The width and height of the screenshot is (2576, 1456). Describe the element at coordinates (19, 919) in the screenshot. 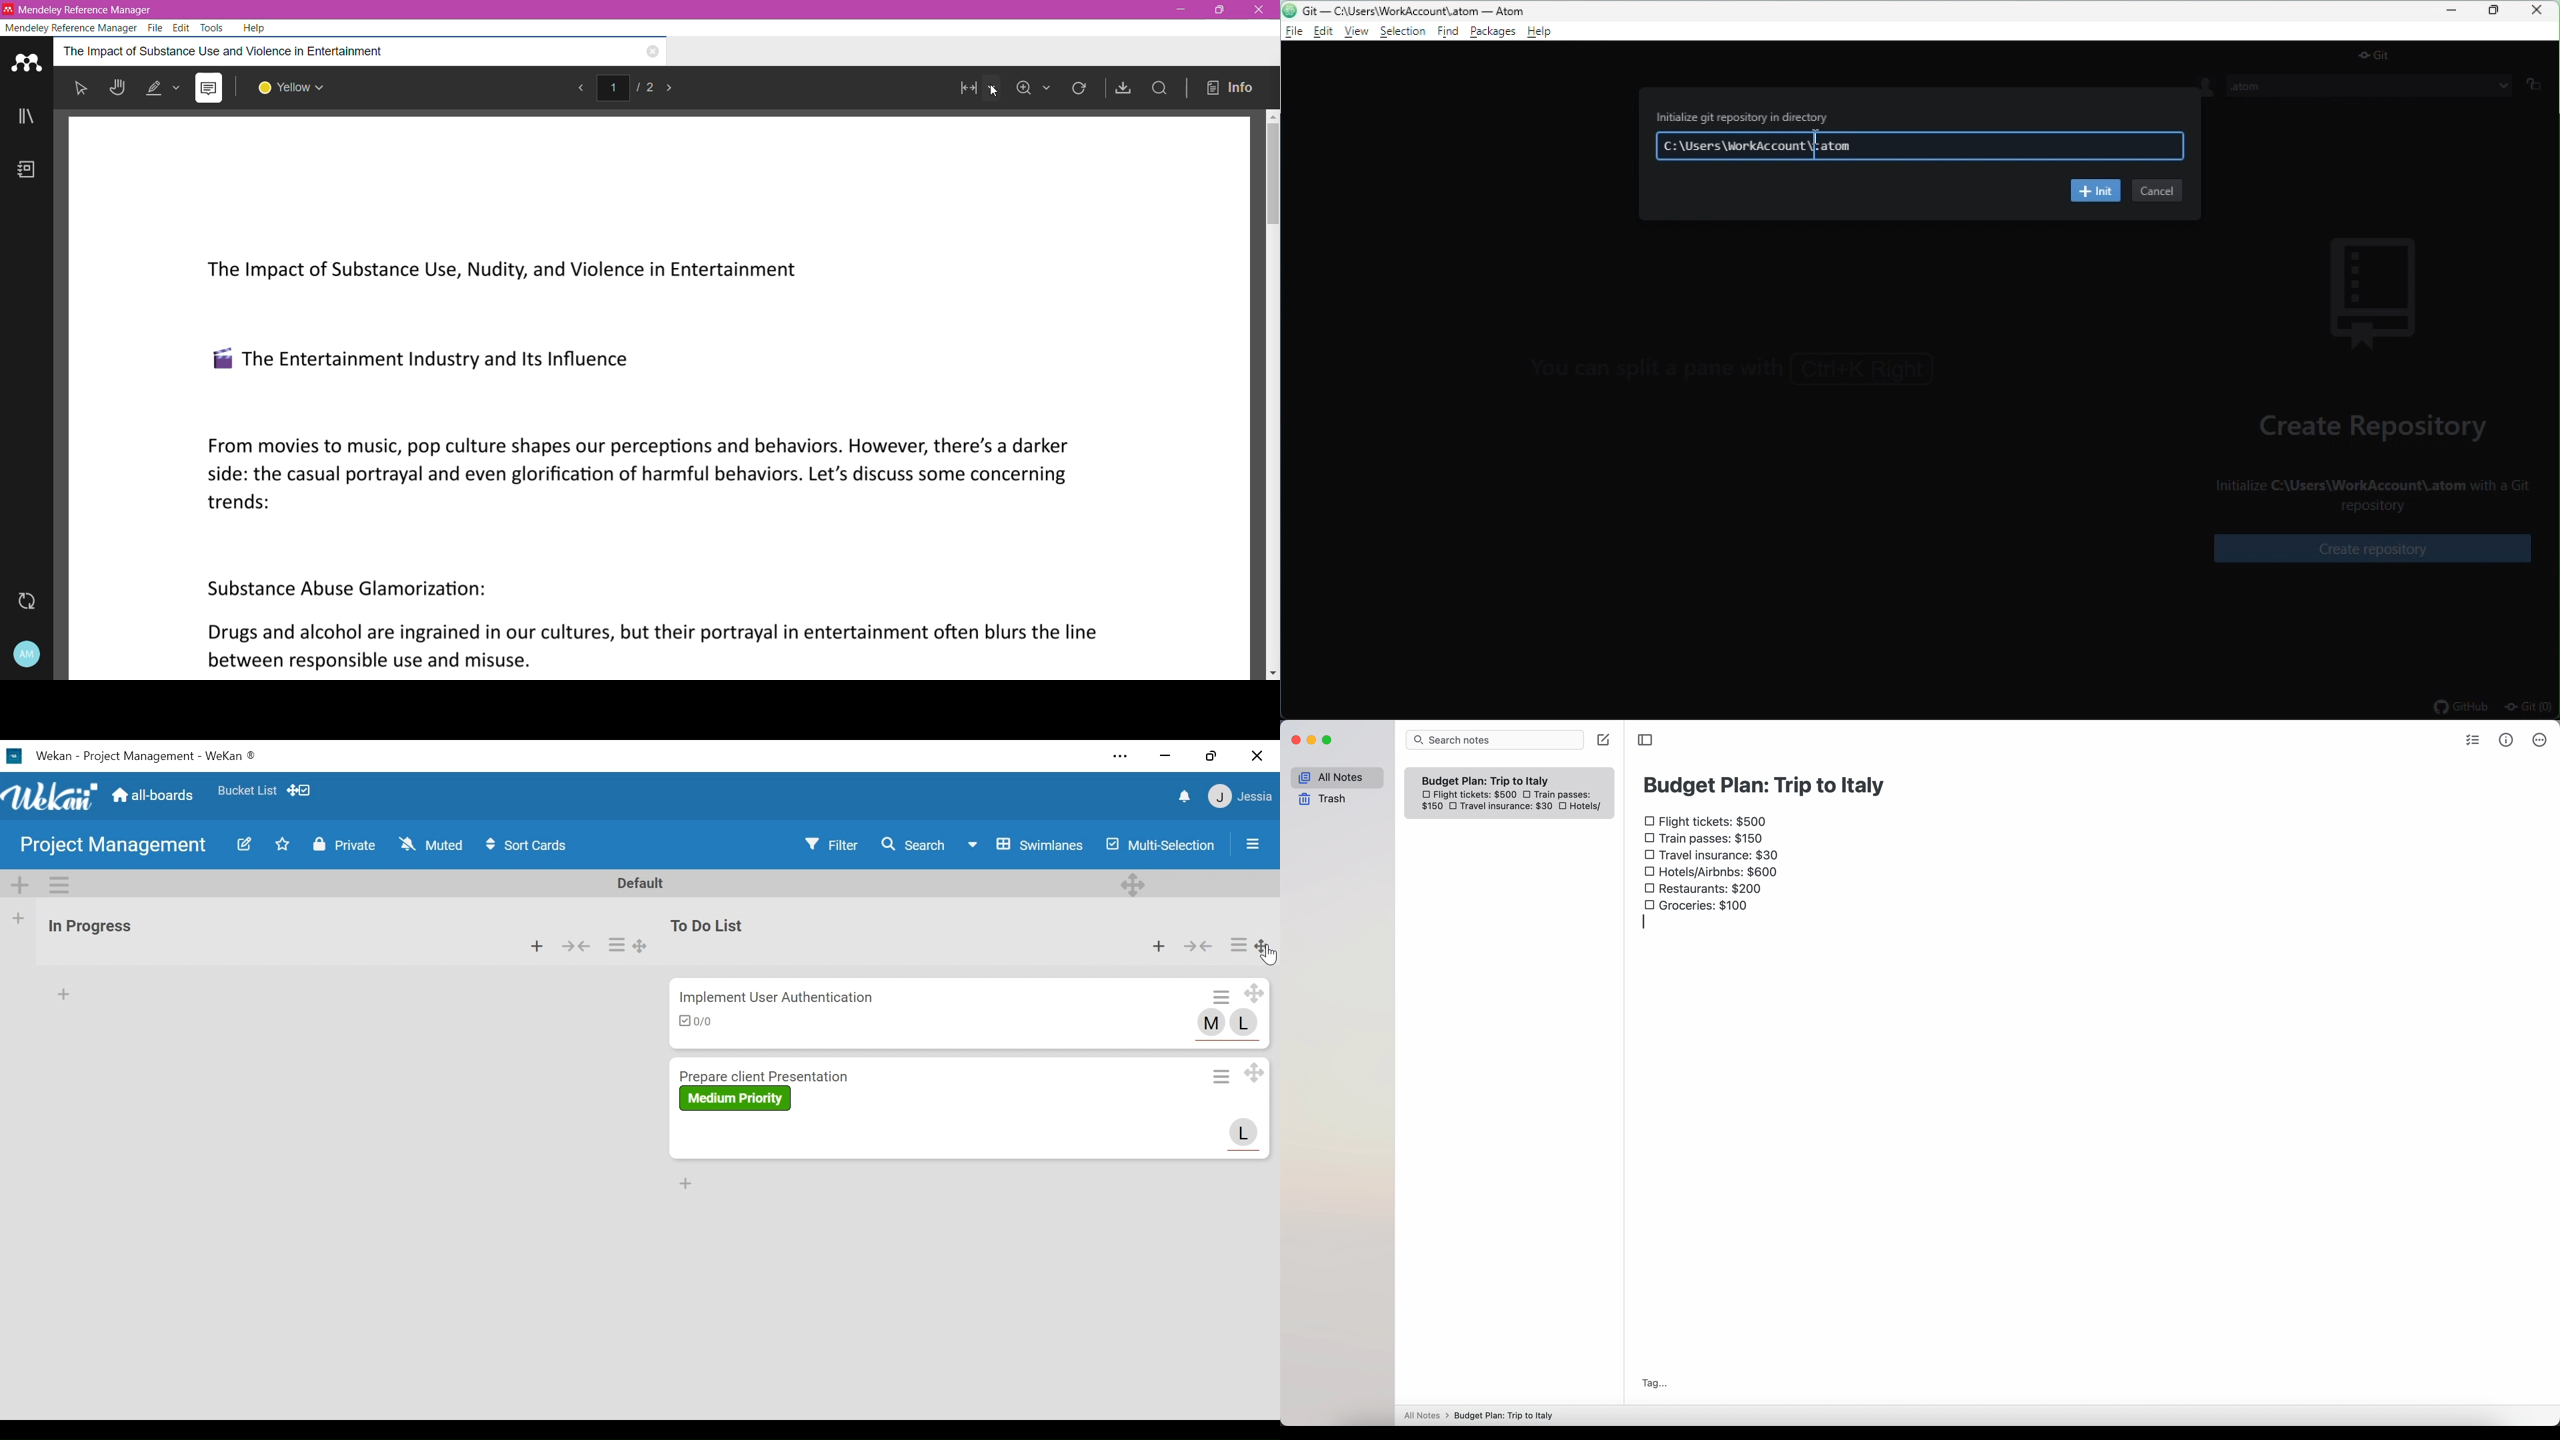

I see `Add list` at that location.